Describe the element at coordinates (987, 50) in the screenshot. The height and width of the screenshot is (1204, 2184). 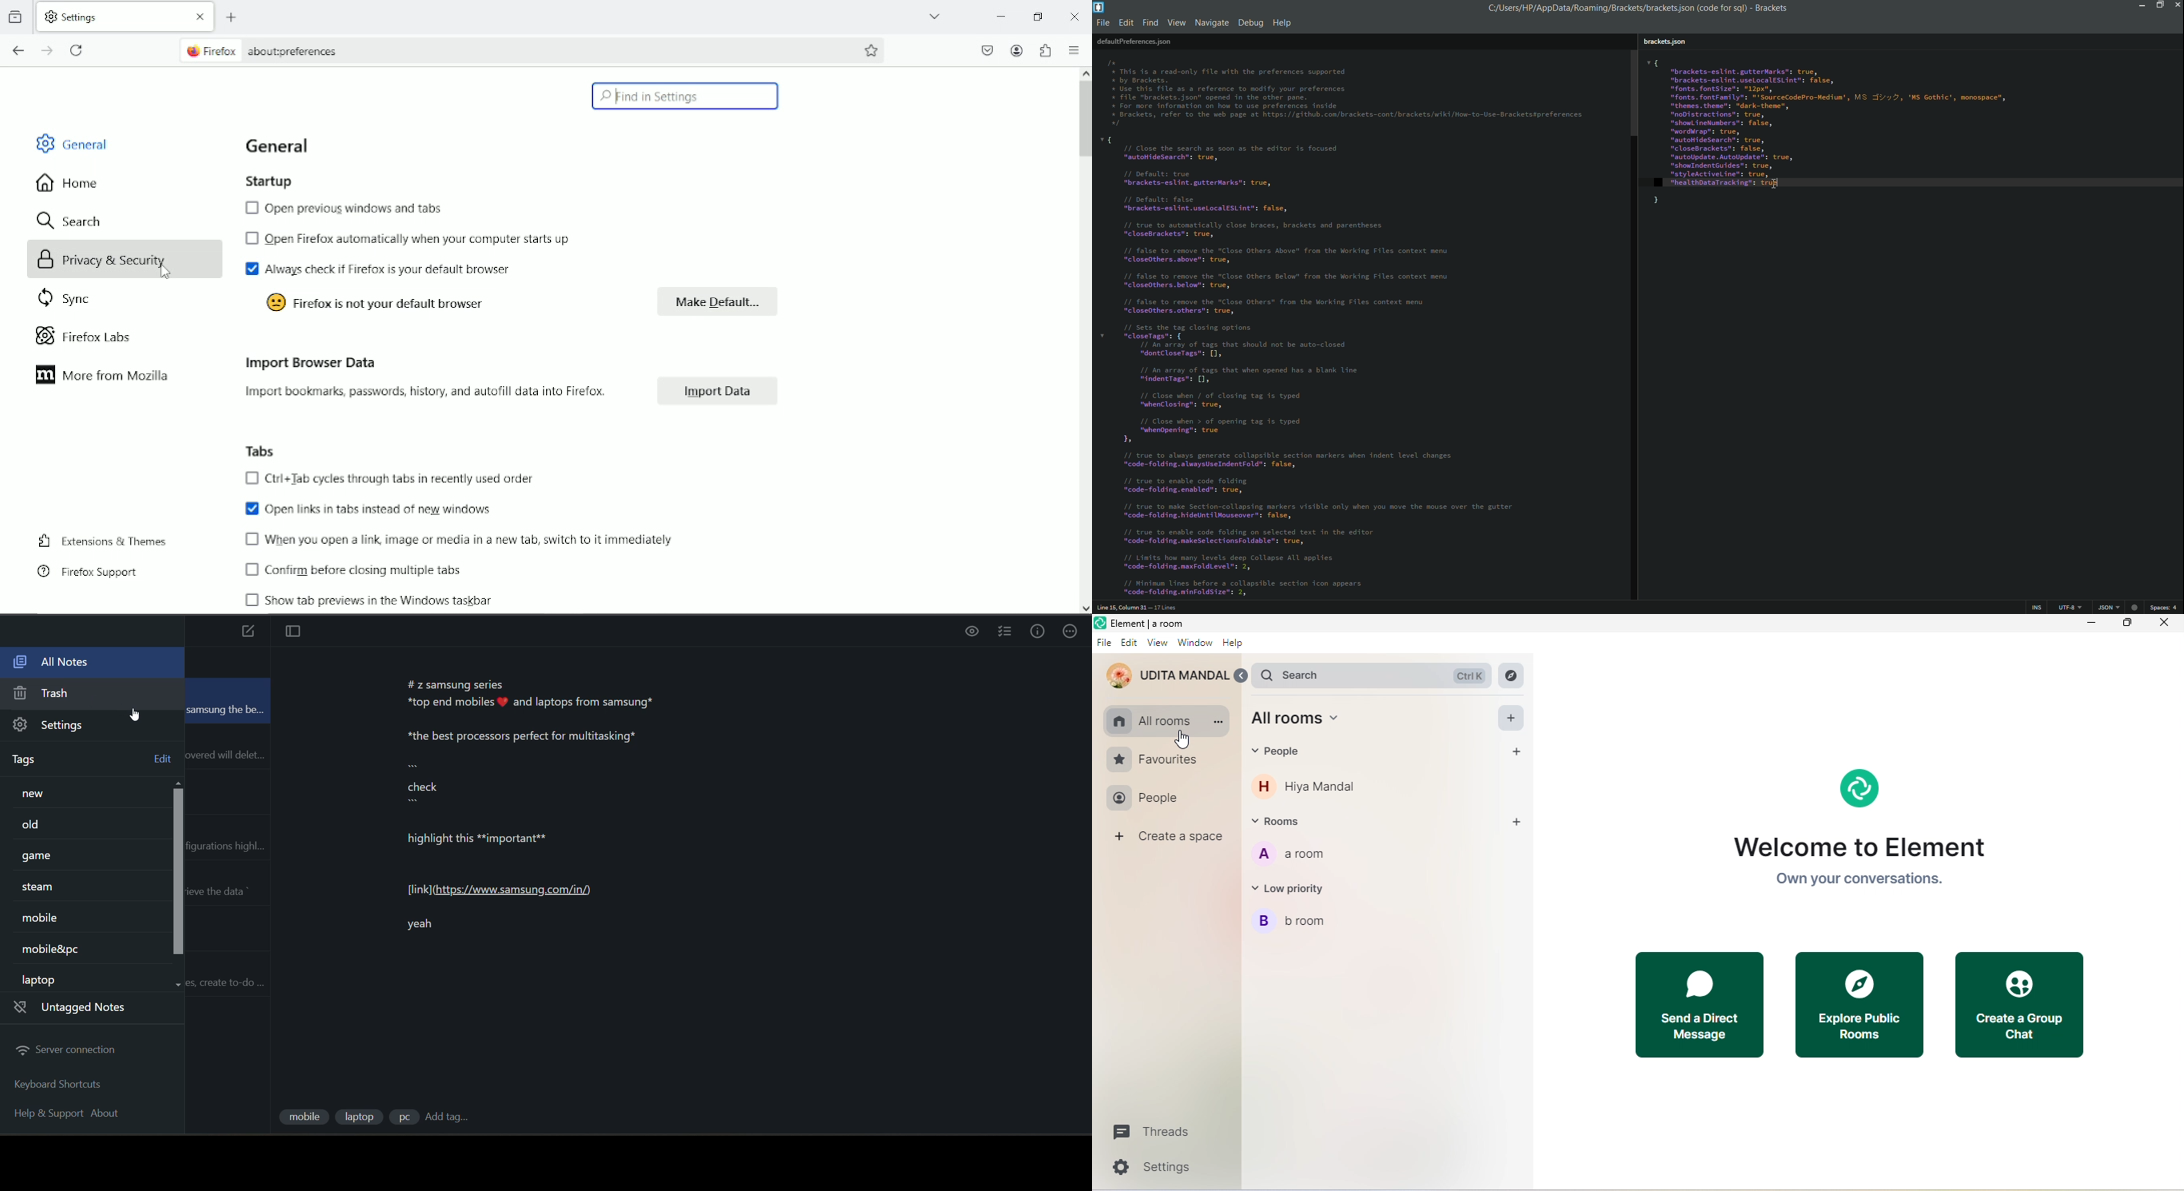
I see `save to pocket` at that location.